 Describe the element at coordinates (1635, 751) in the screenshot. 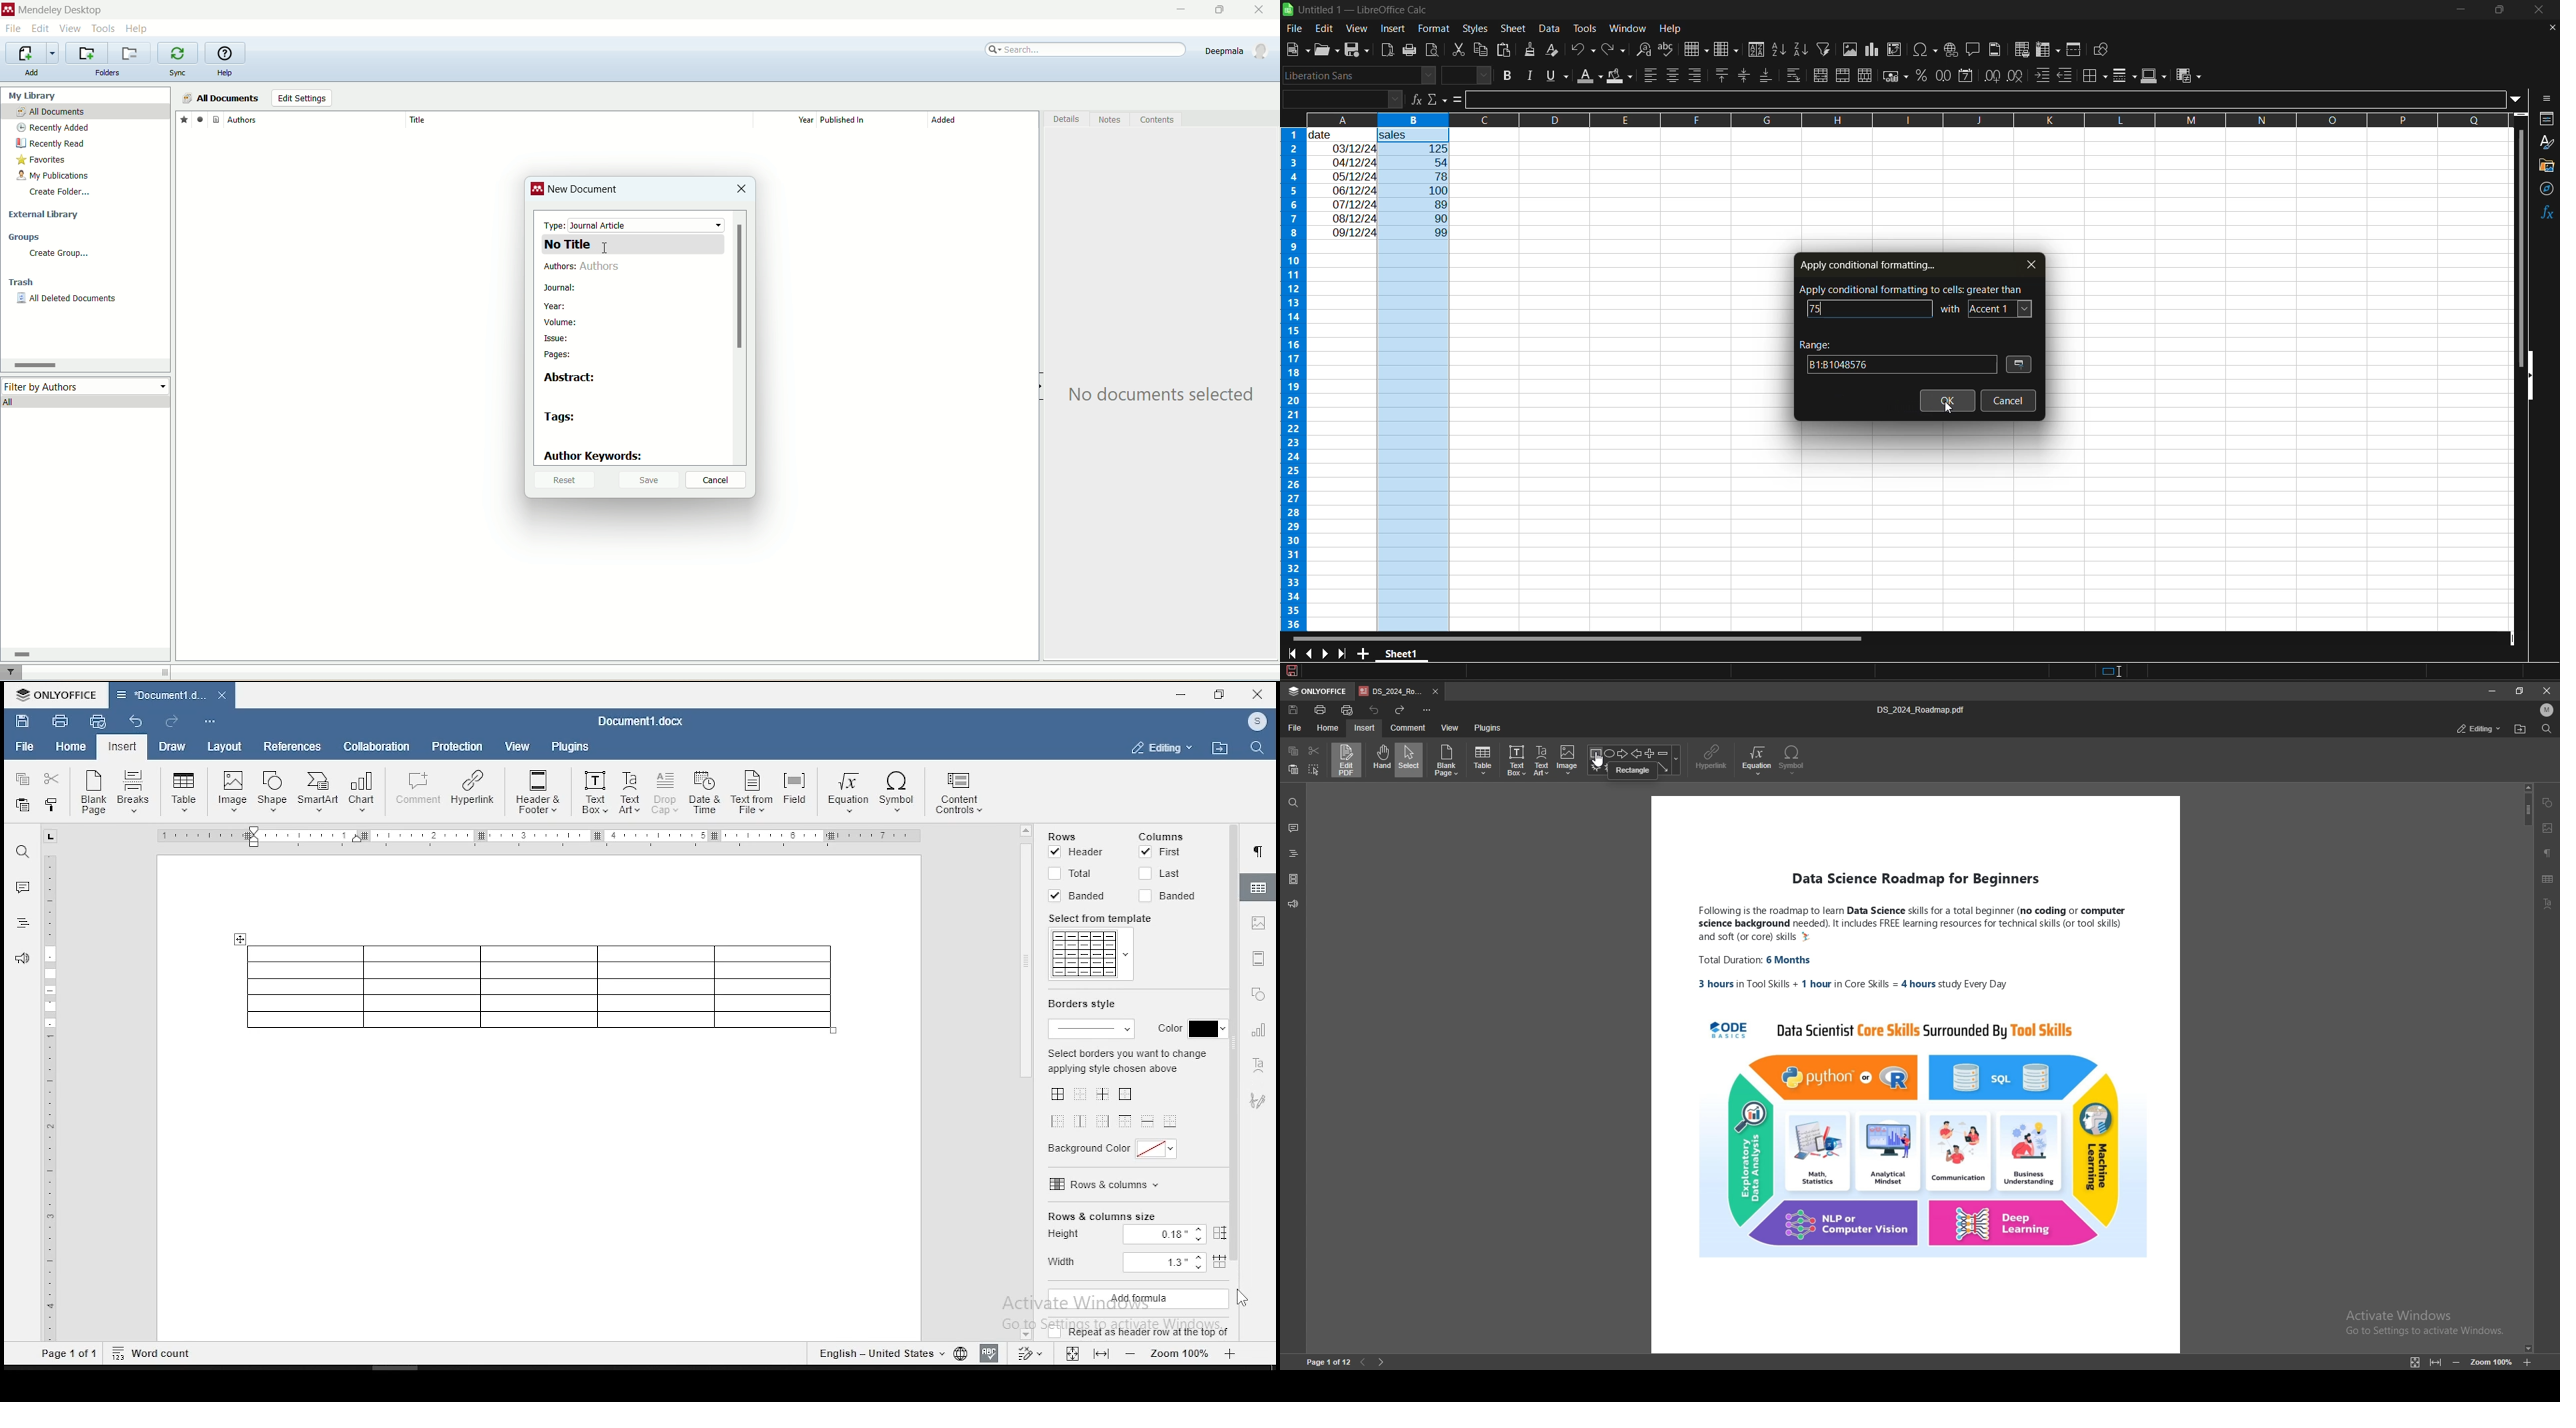

I see `shapes` at that location.